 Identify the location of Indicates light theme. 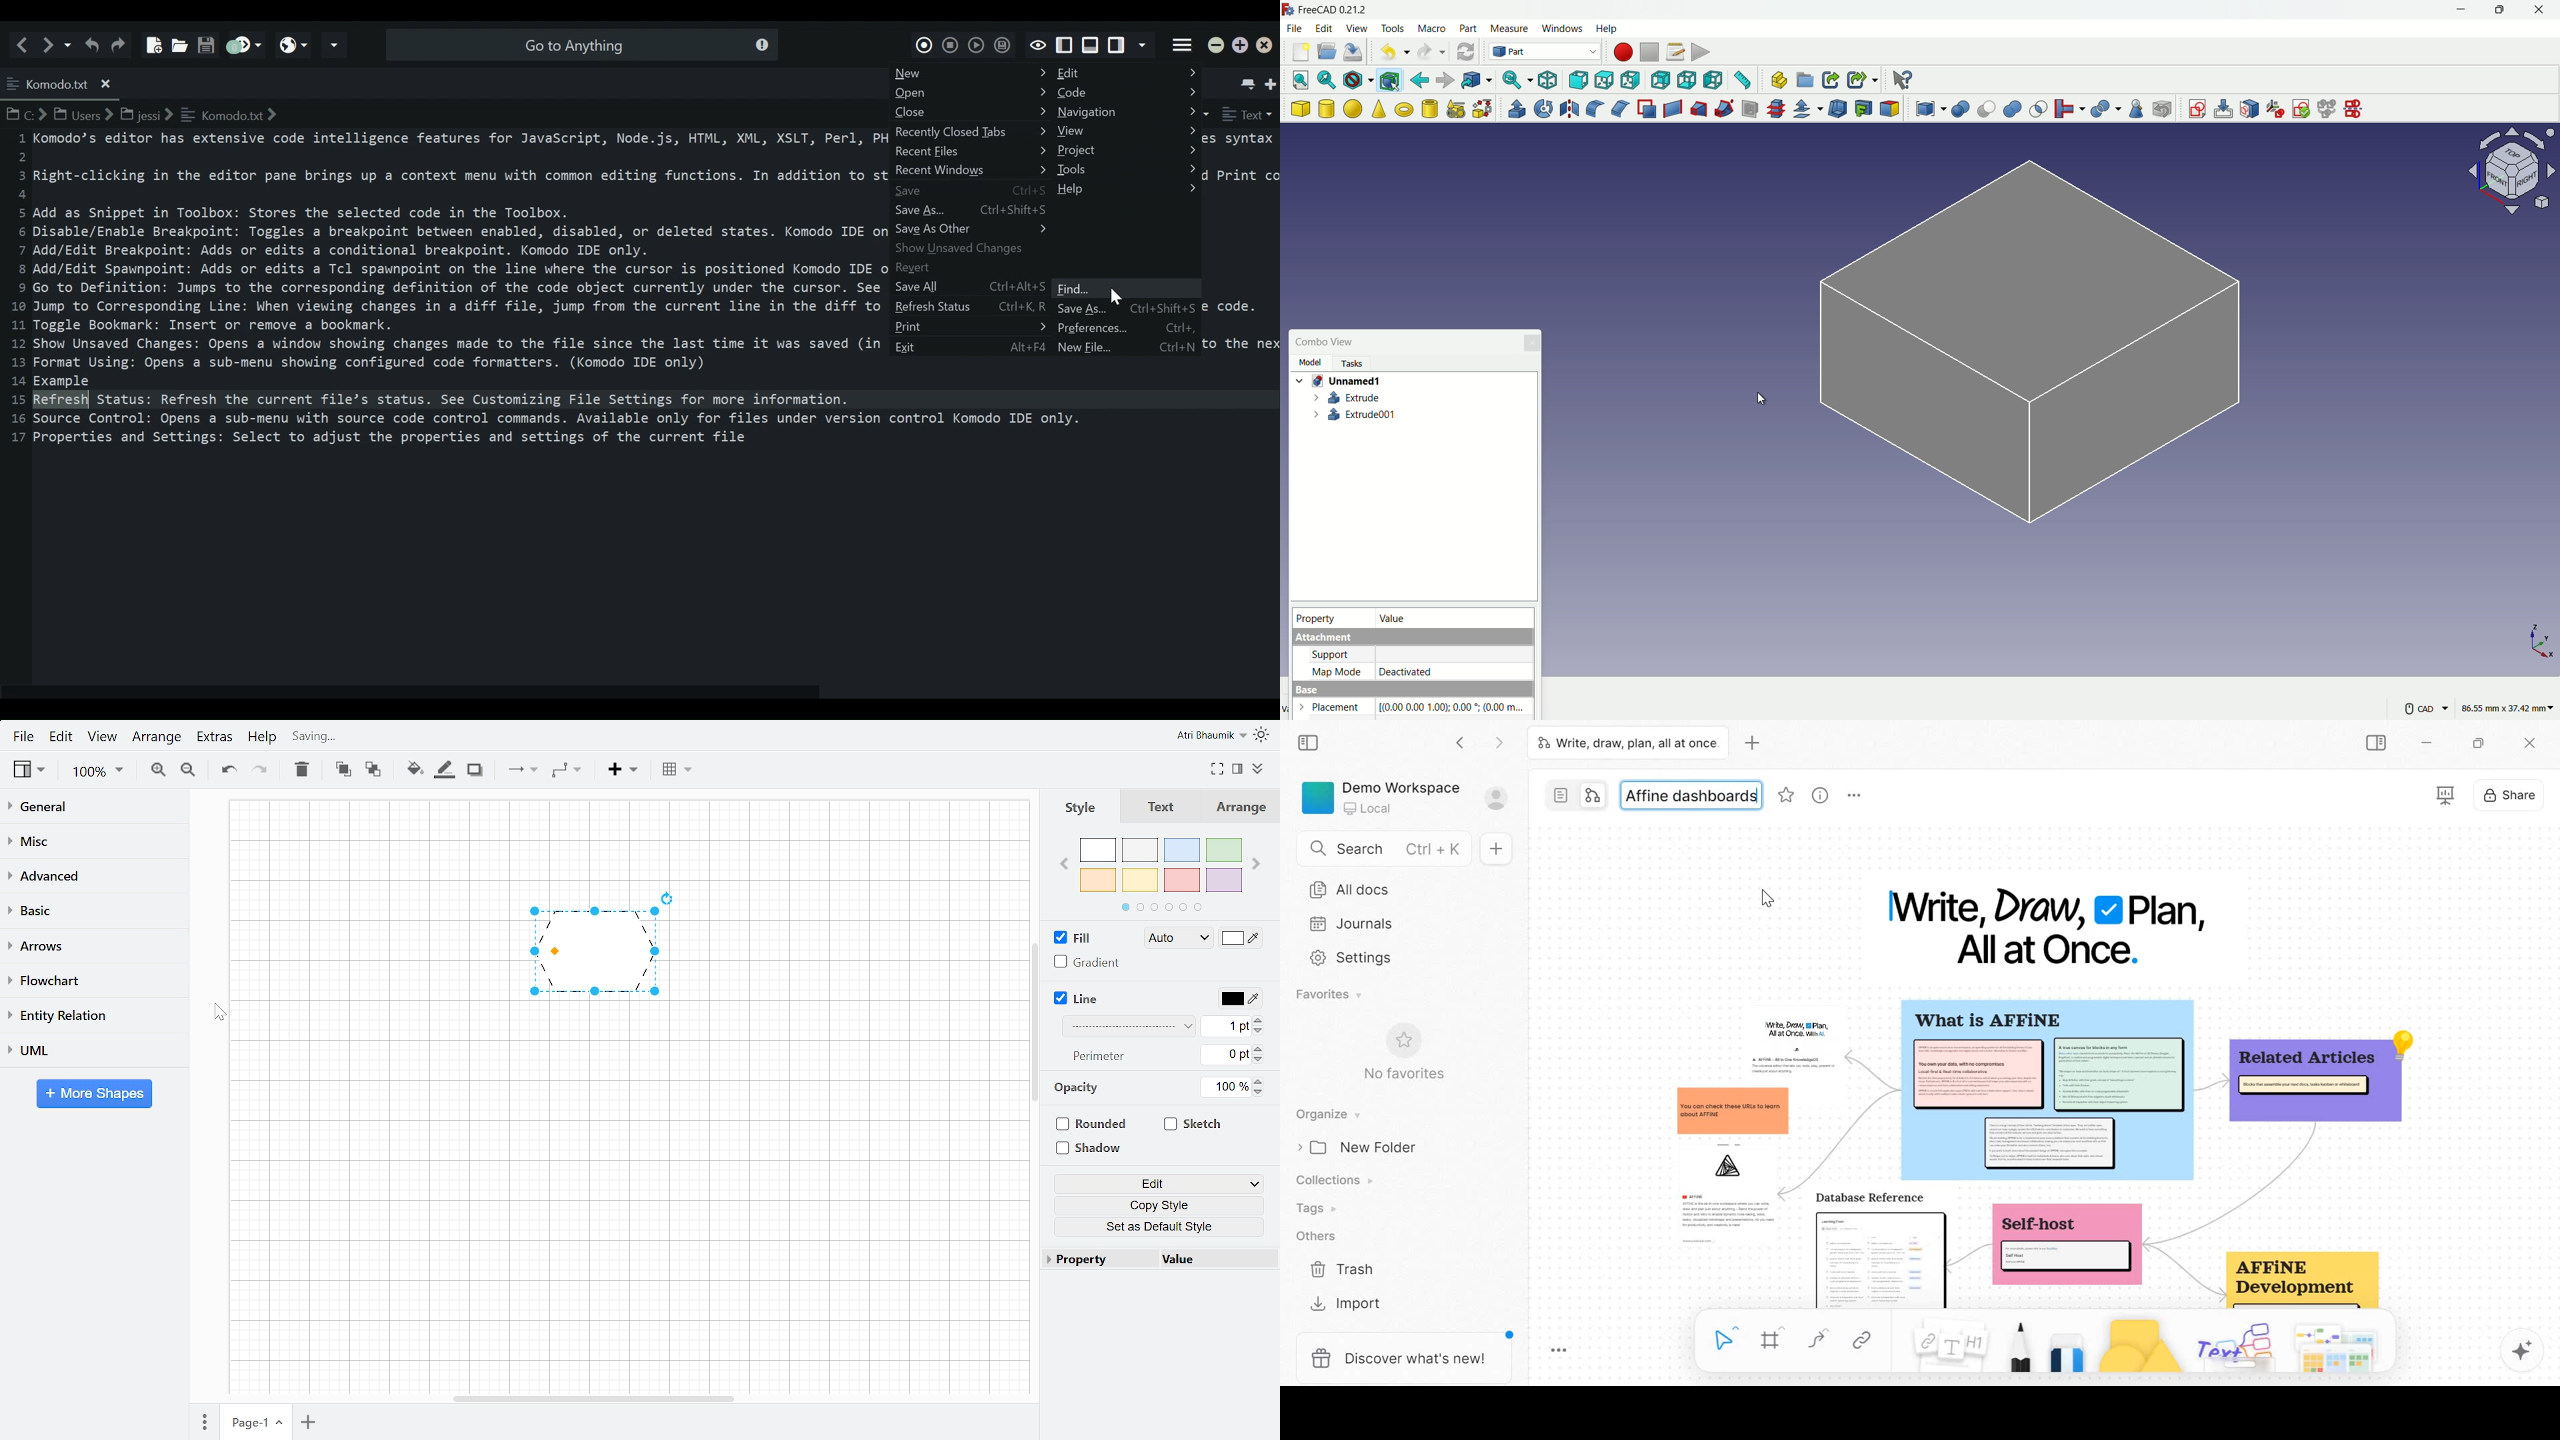
(1264, 736).